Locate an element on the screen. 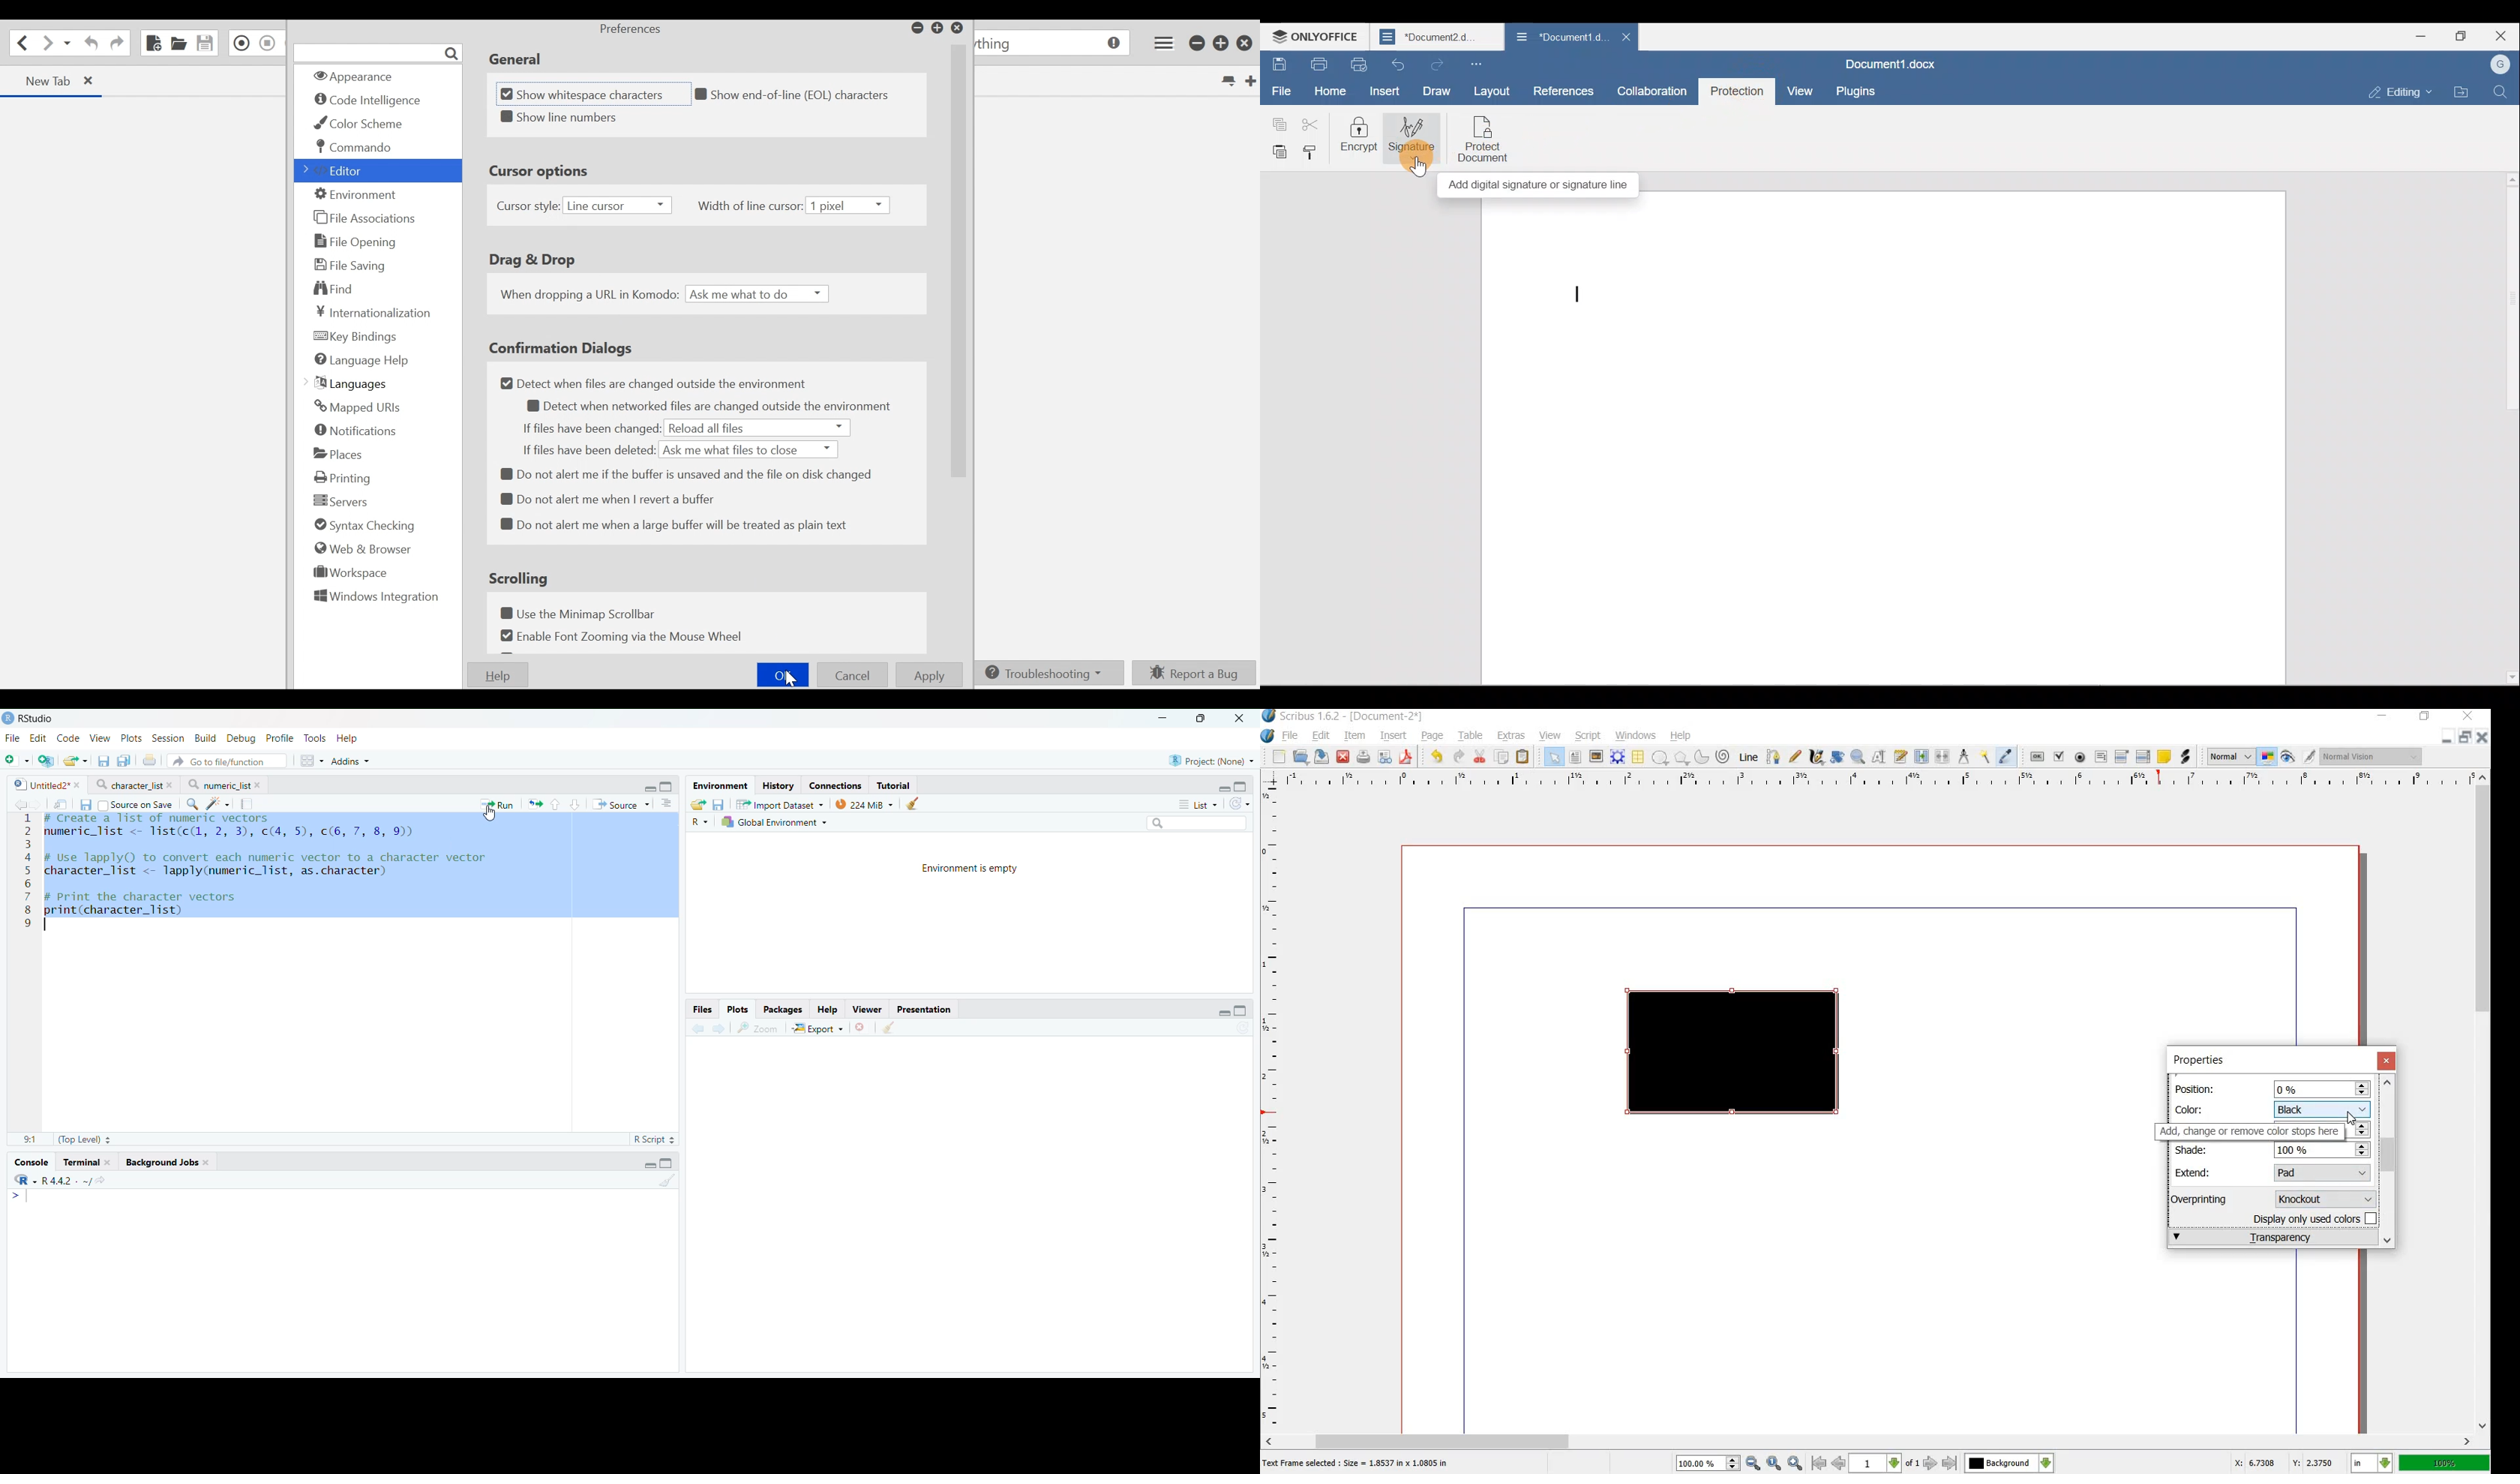 Image resolution: width=2520 pixels, height=1484 pixels. Hide is located at coordinates (1224, 1012).